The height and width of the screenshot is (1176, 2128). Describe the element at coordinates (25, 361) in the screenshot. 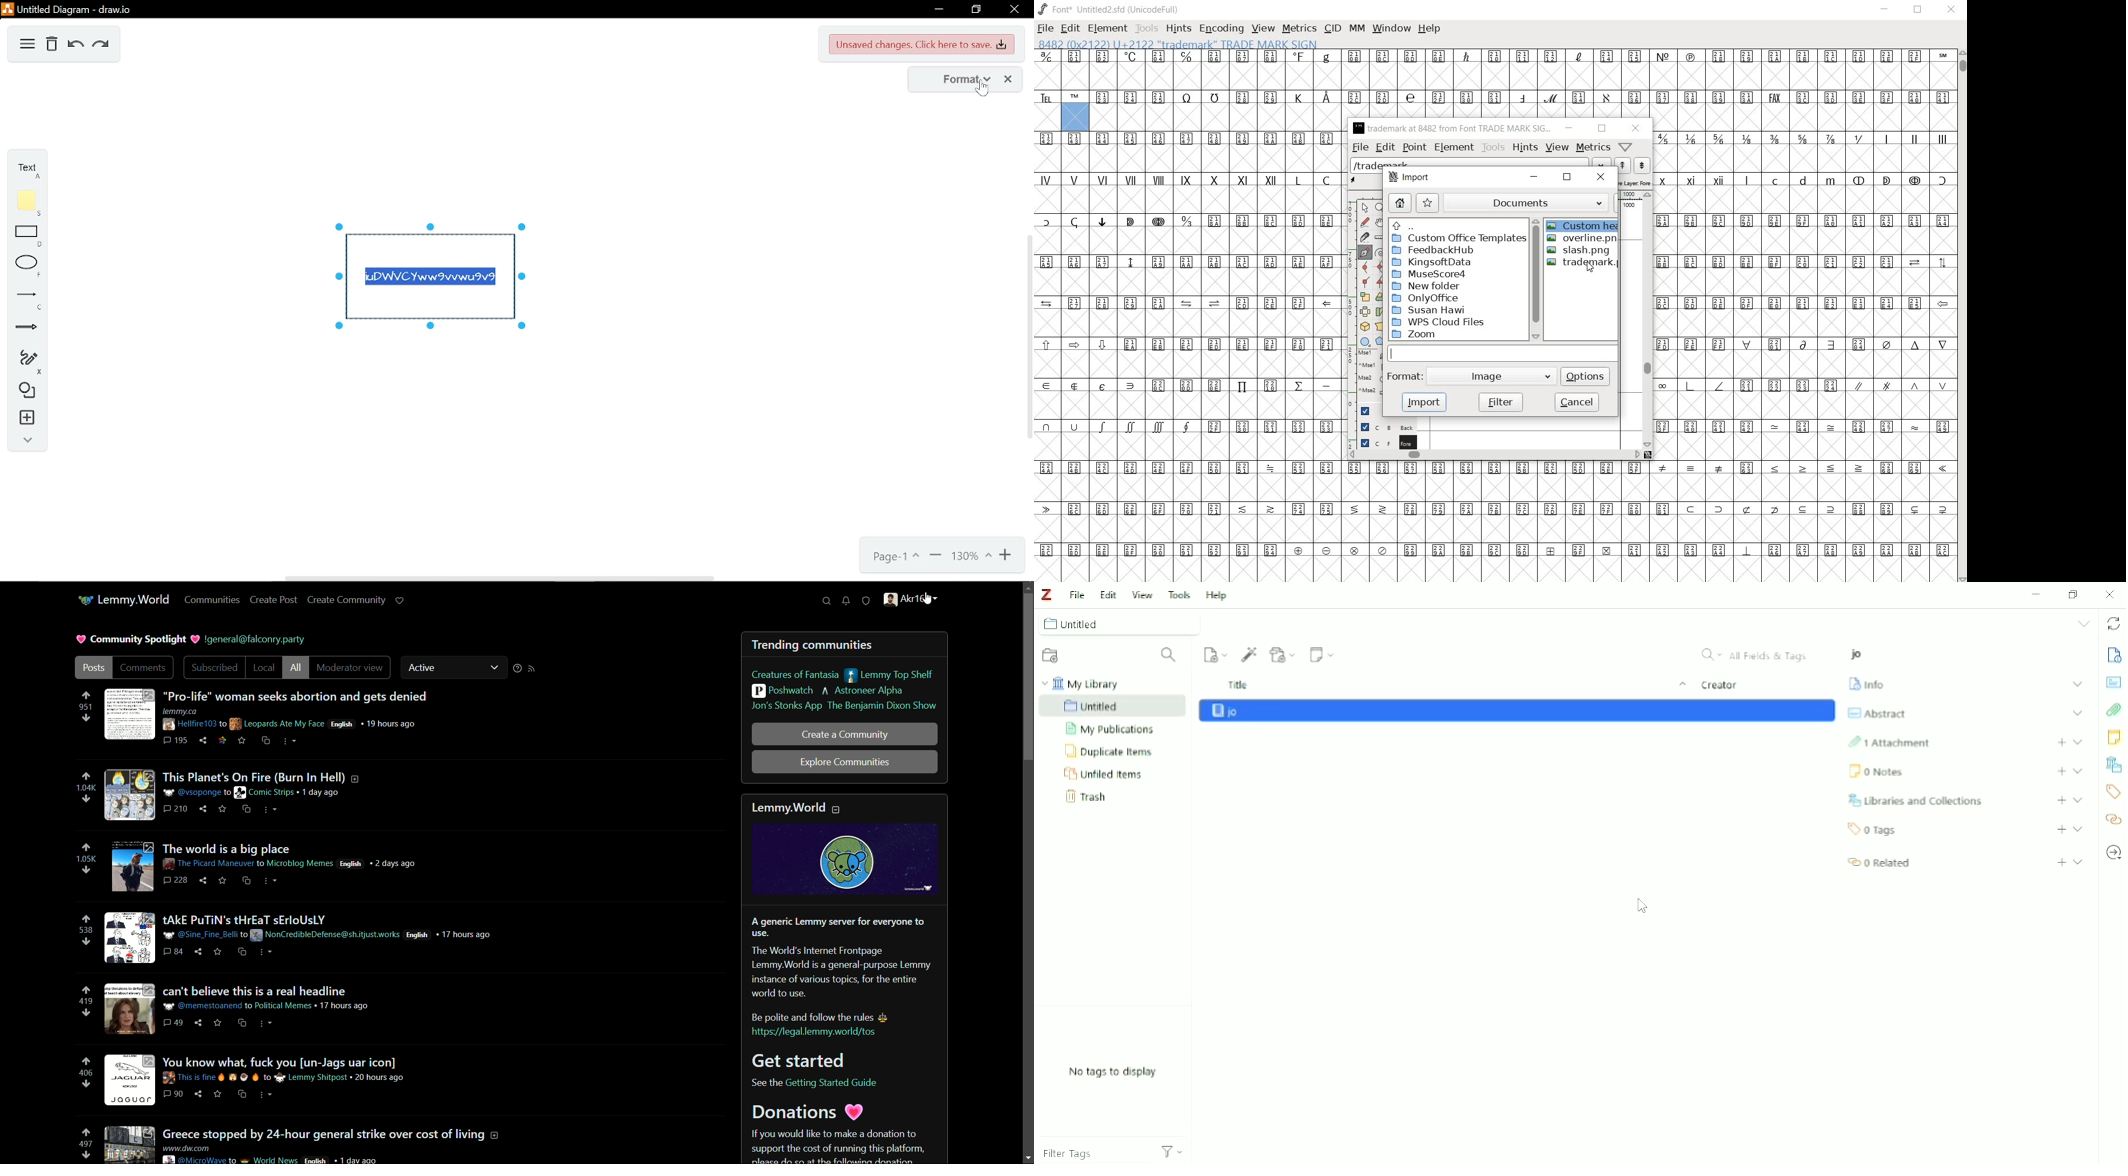

I see `freehand` at that location.